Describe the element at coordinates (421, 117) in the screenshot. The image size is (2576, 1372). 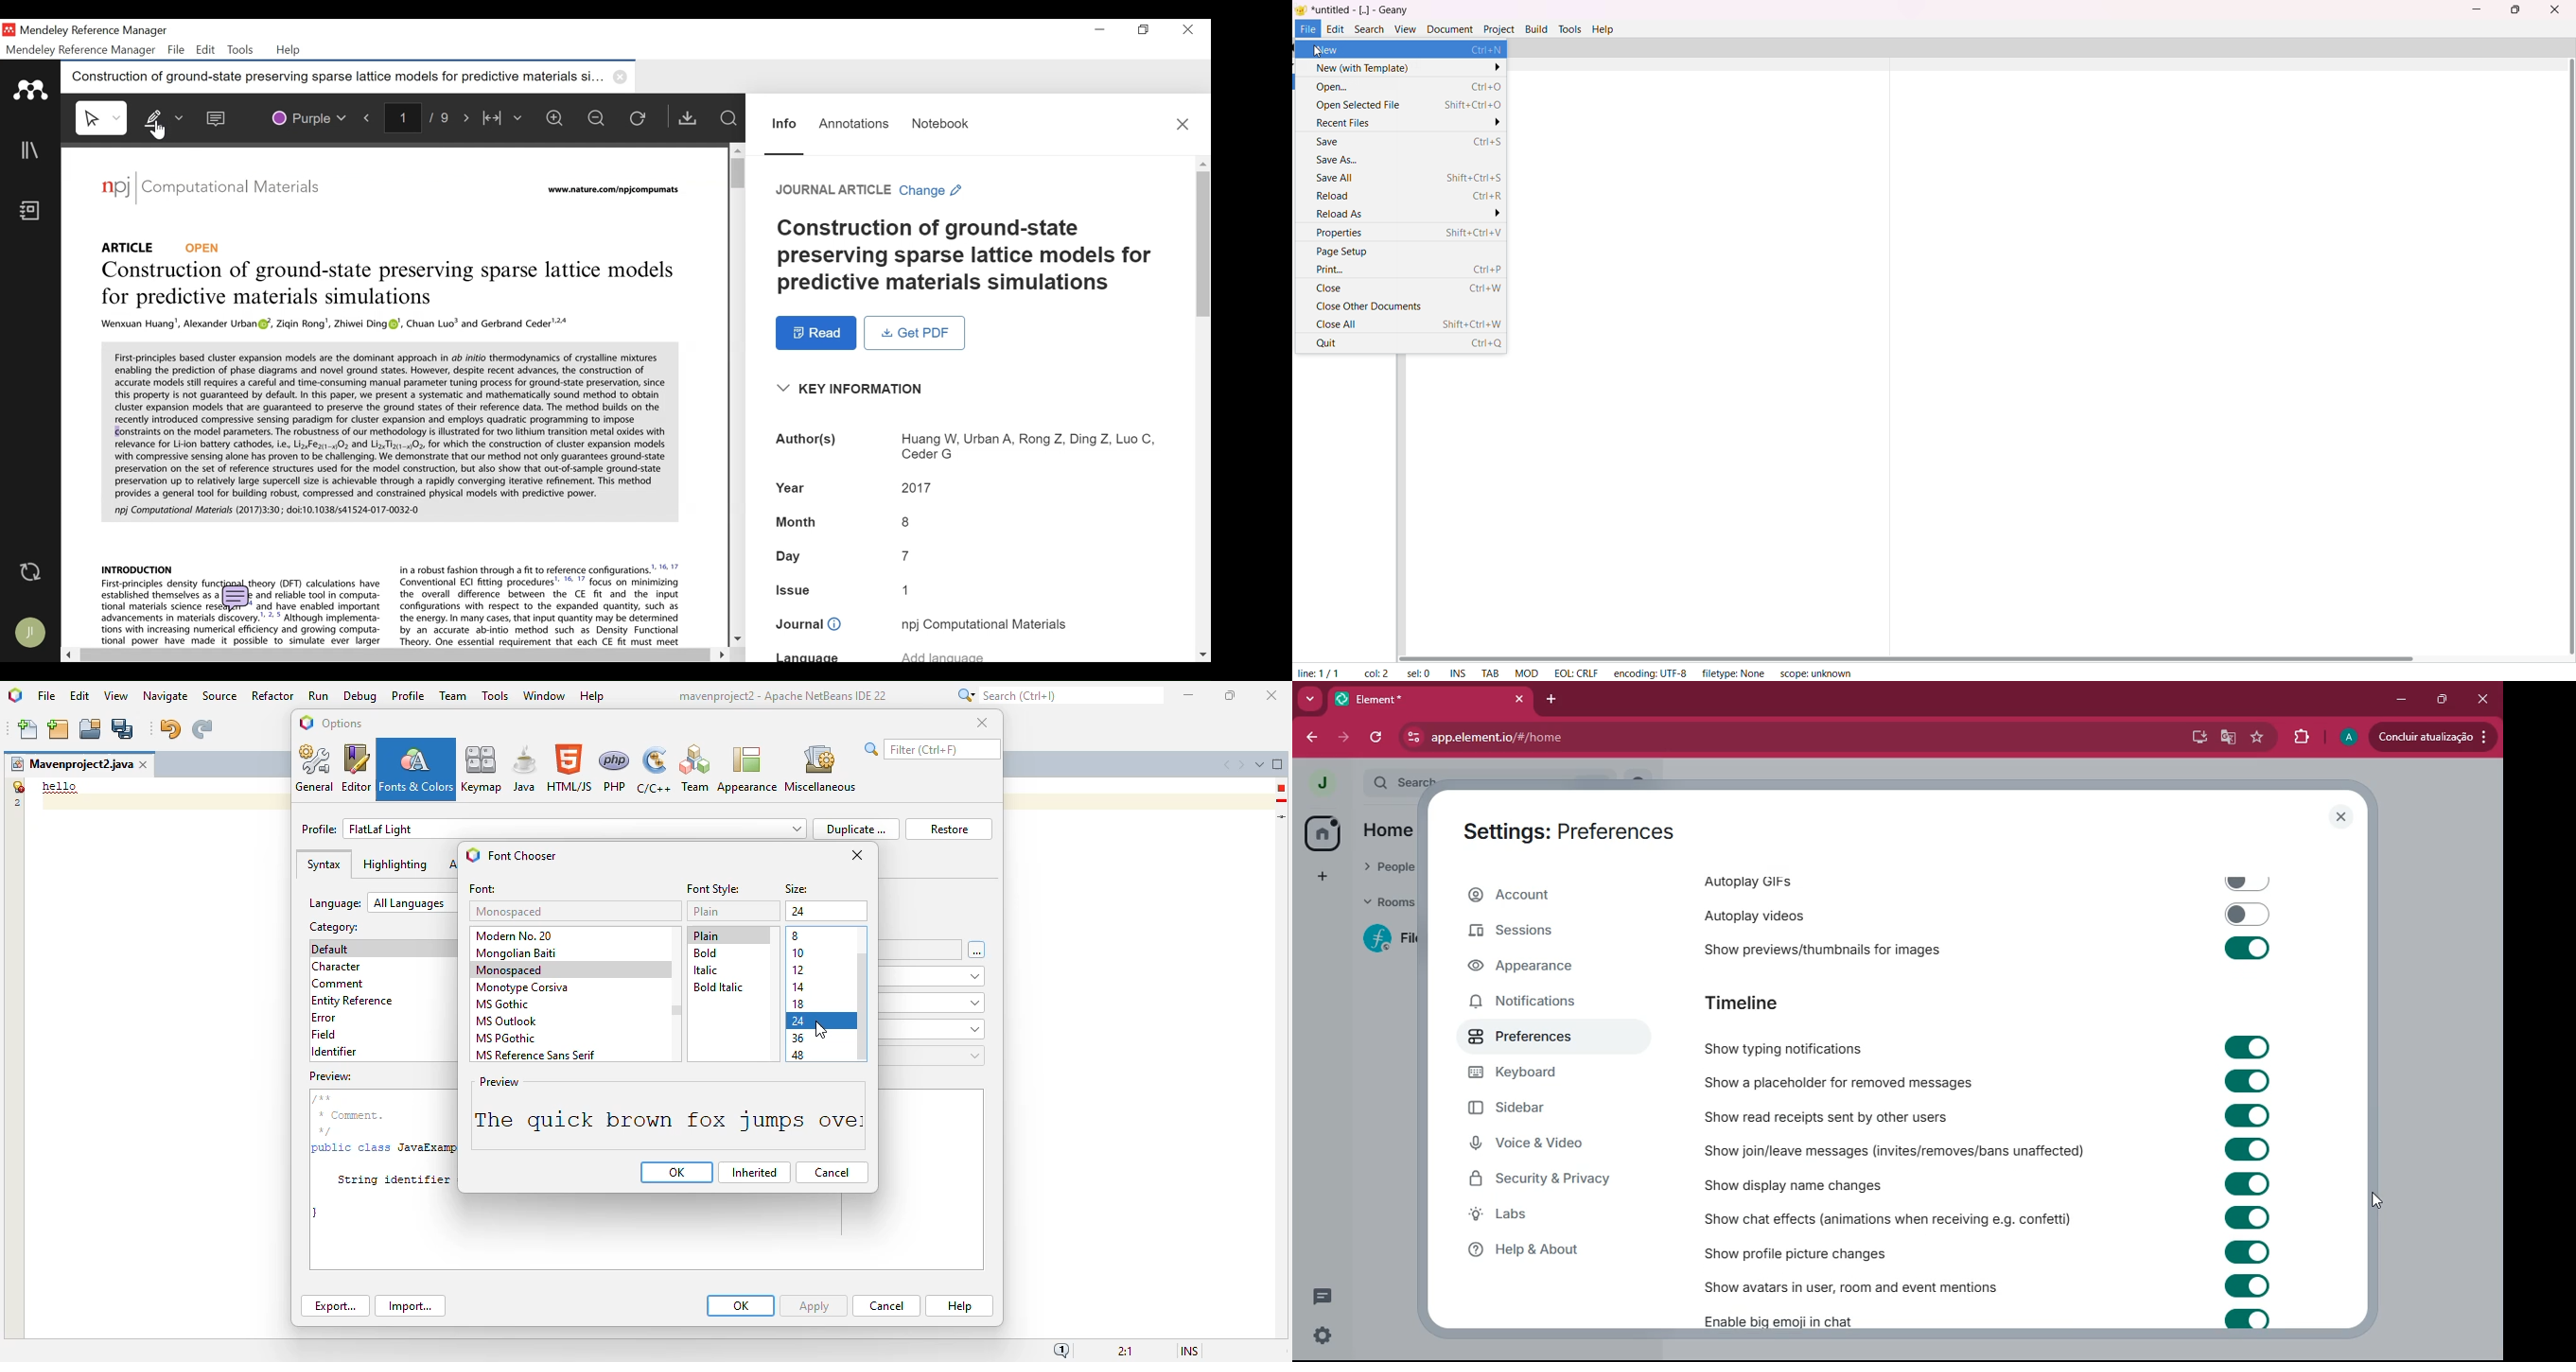
I see `page number/total number of pages` at that location.